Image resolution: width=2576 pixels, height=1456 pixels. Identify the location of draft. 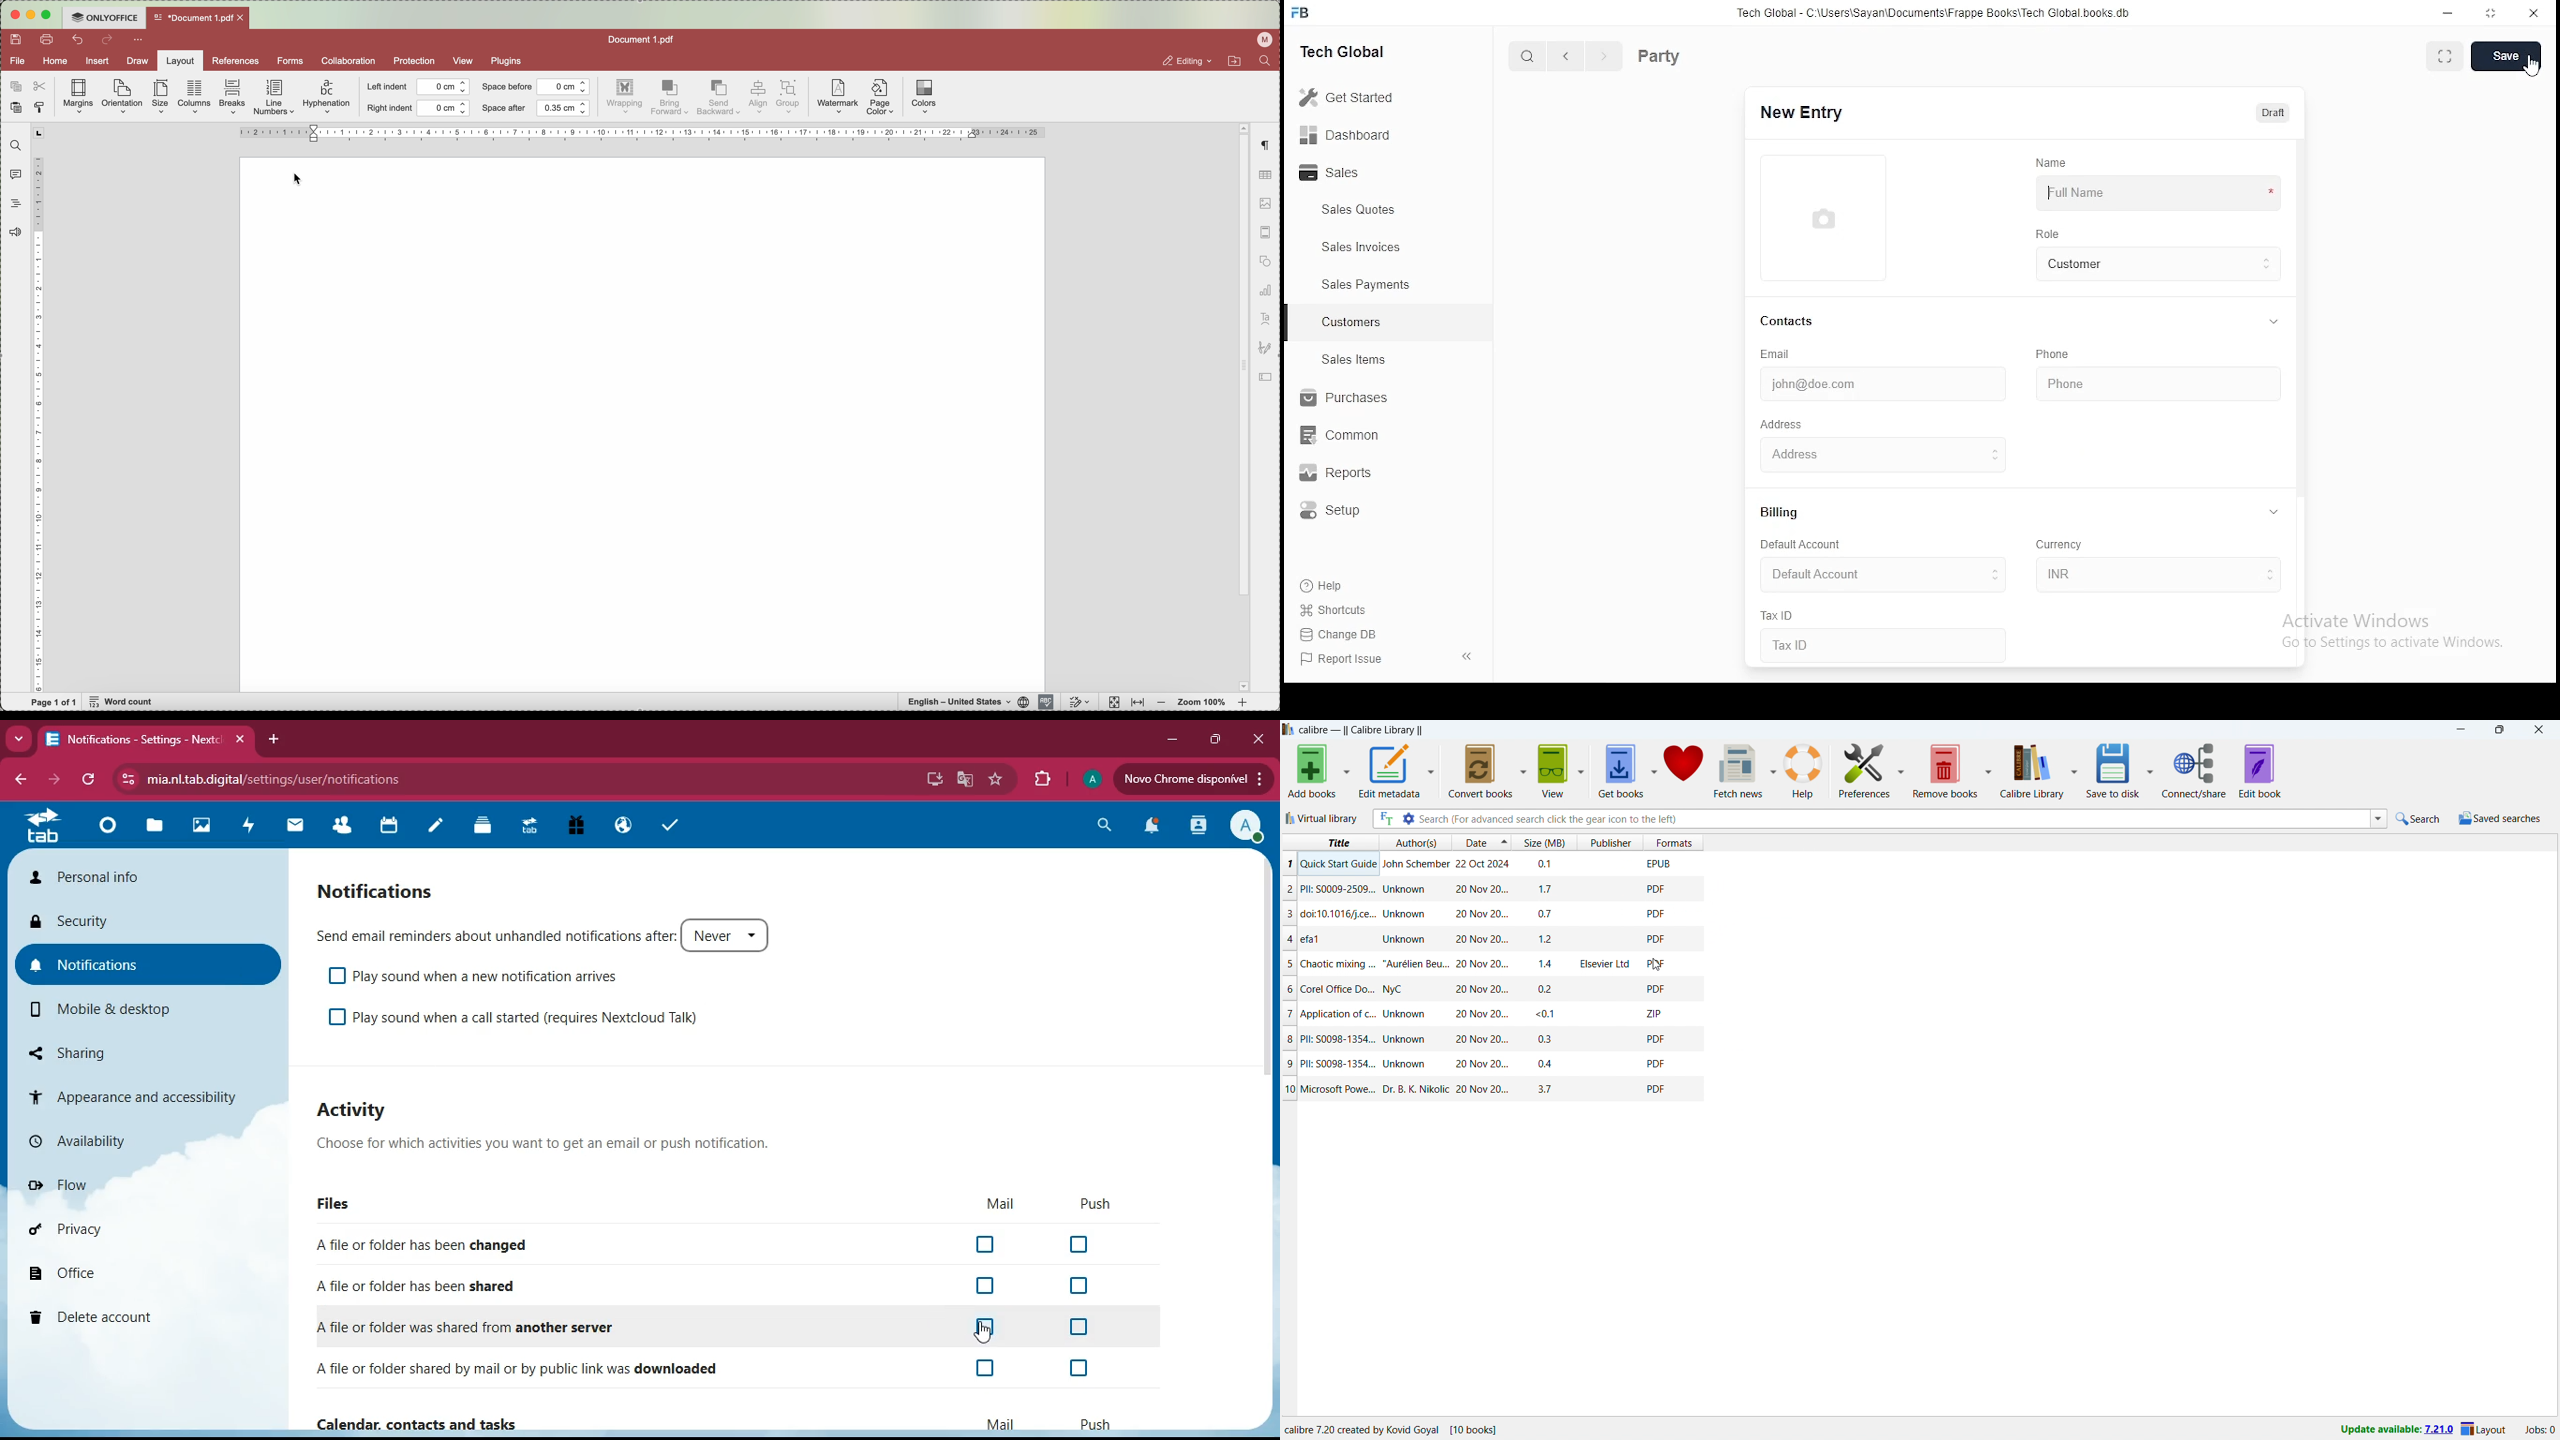
(2274, 113).